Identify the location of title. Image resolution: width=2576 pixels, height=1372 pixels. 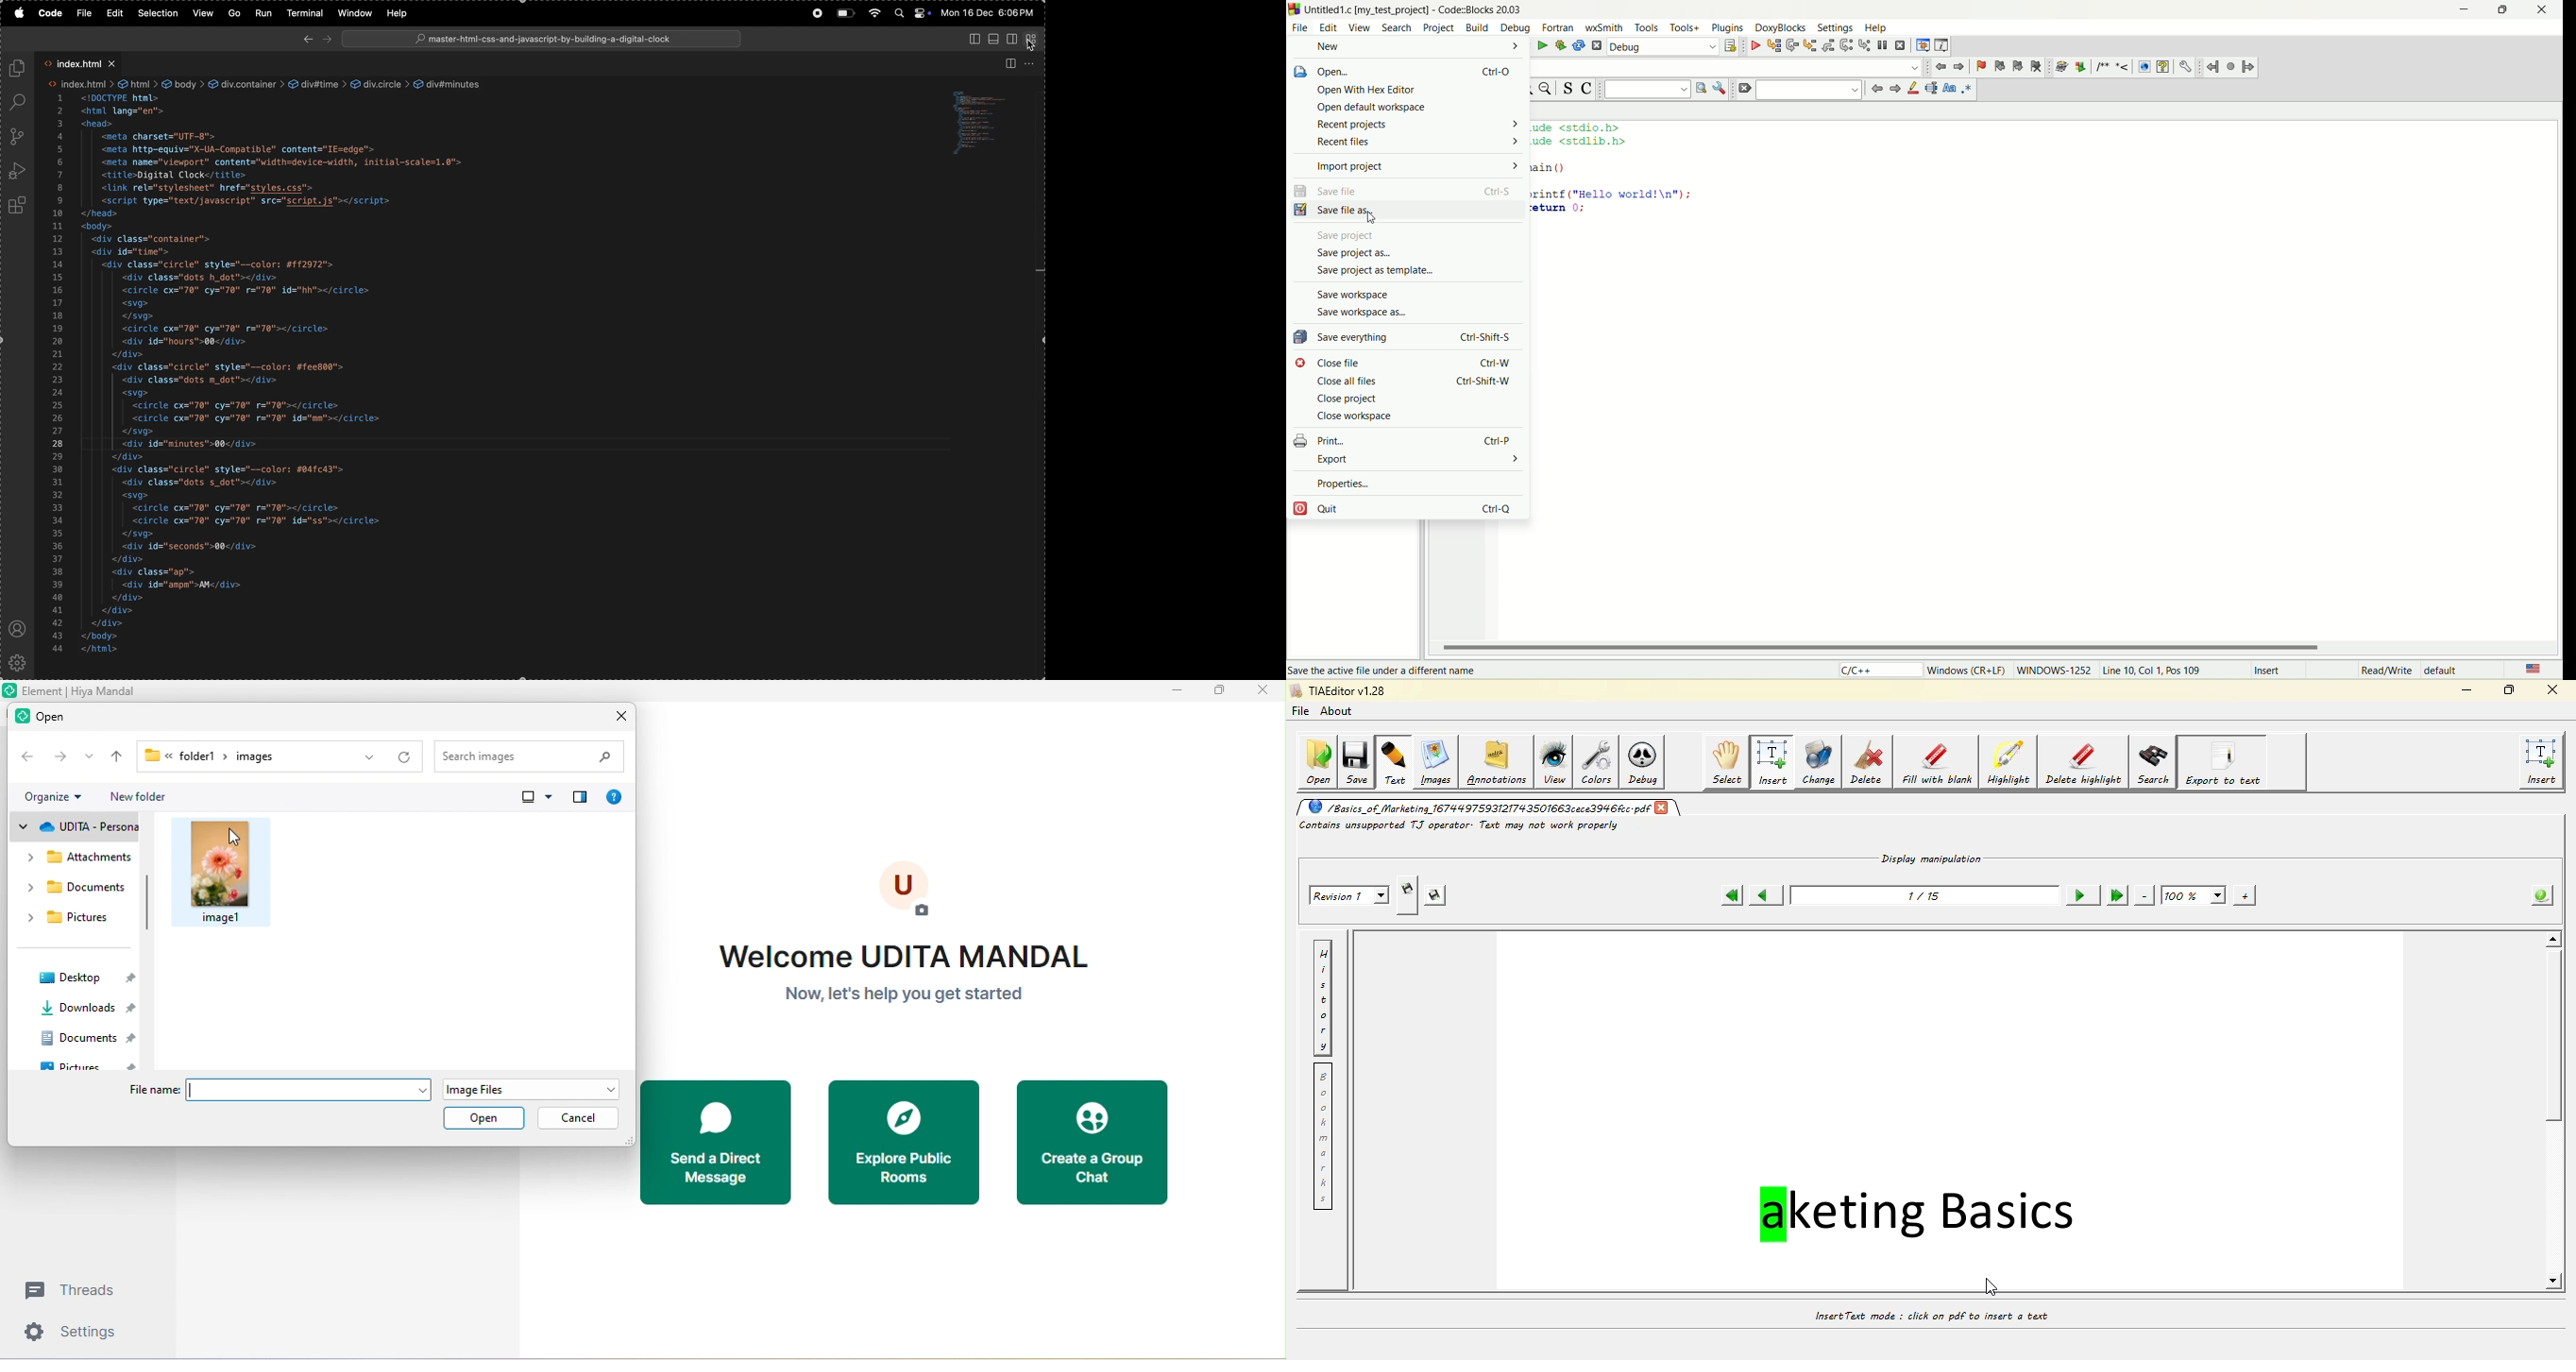
(73, 690).